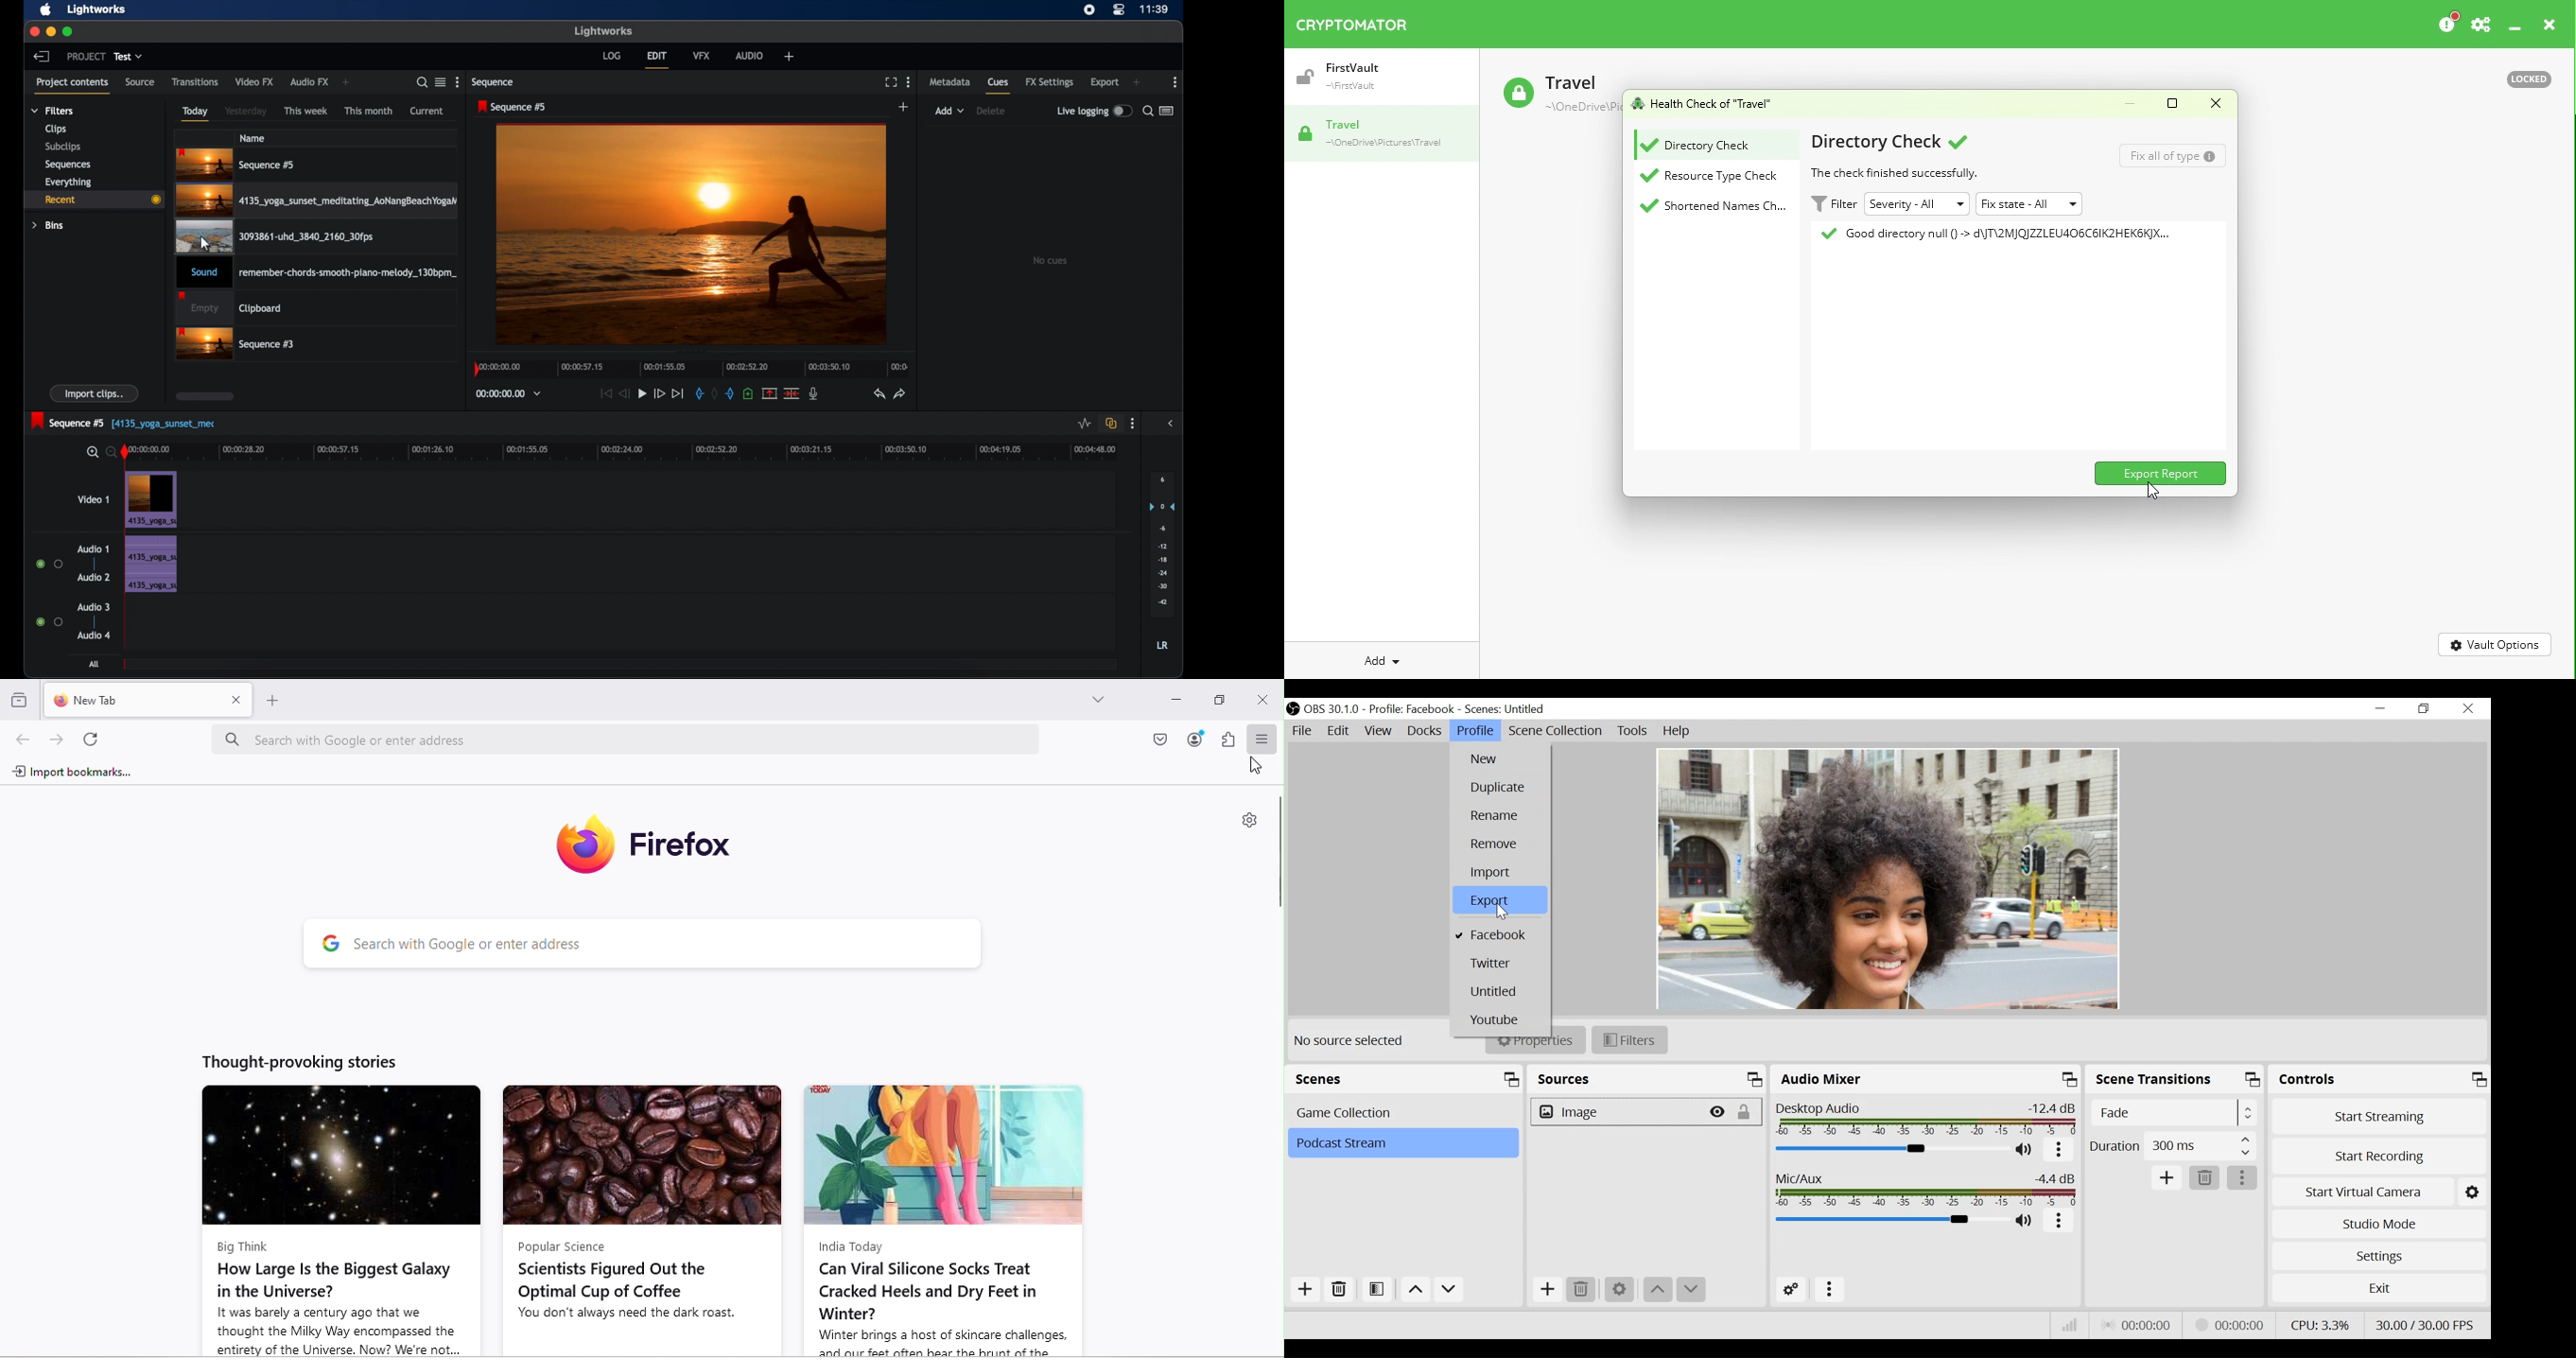 The image size is (2576, 1372). Describe the element at coordinates (1499, 993) in the screenshot. I see `Untitled` at that location.